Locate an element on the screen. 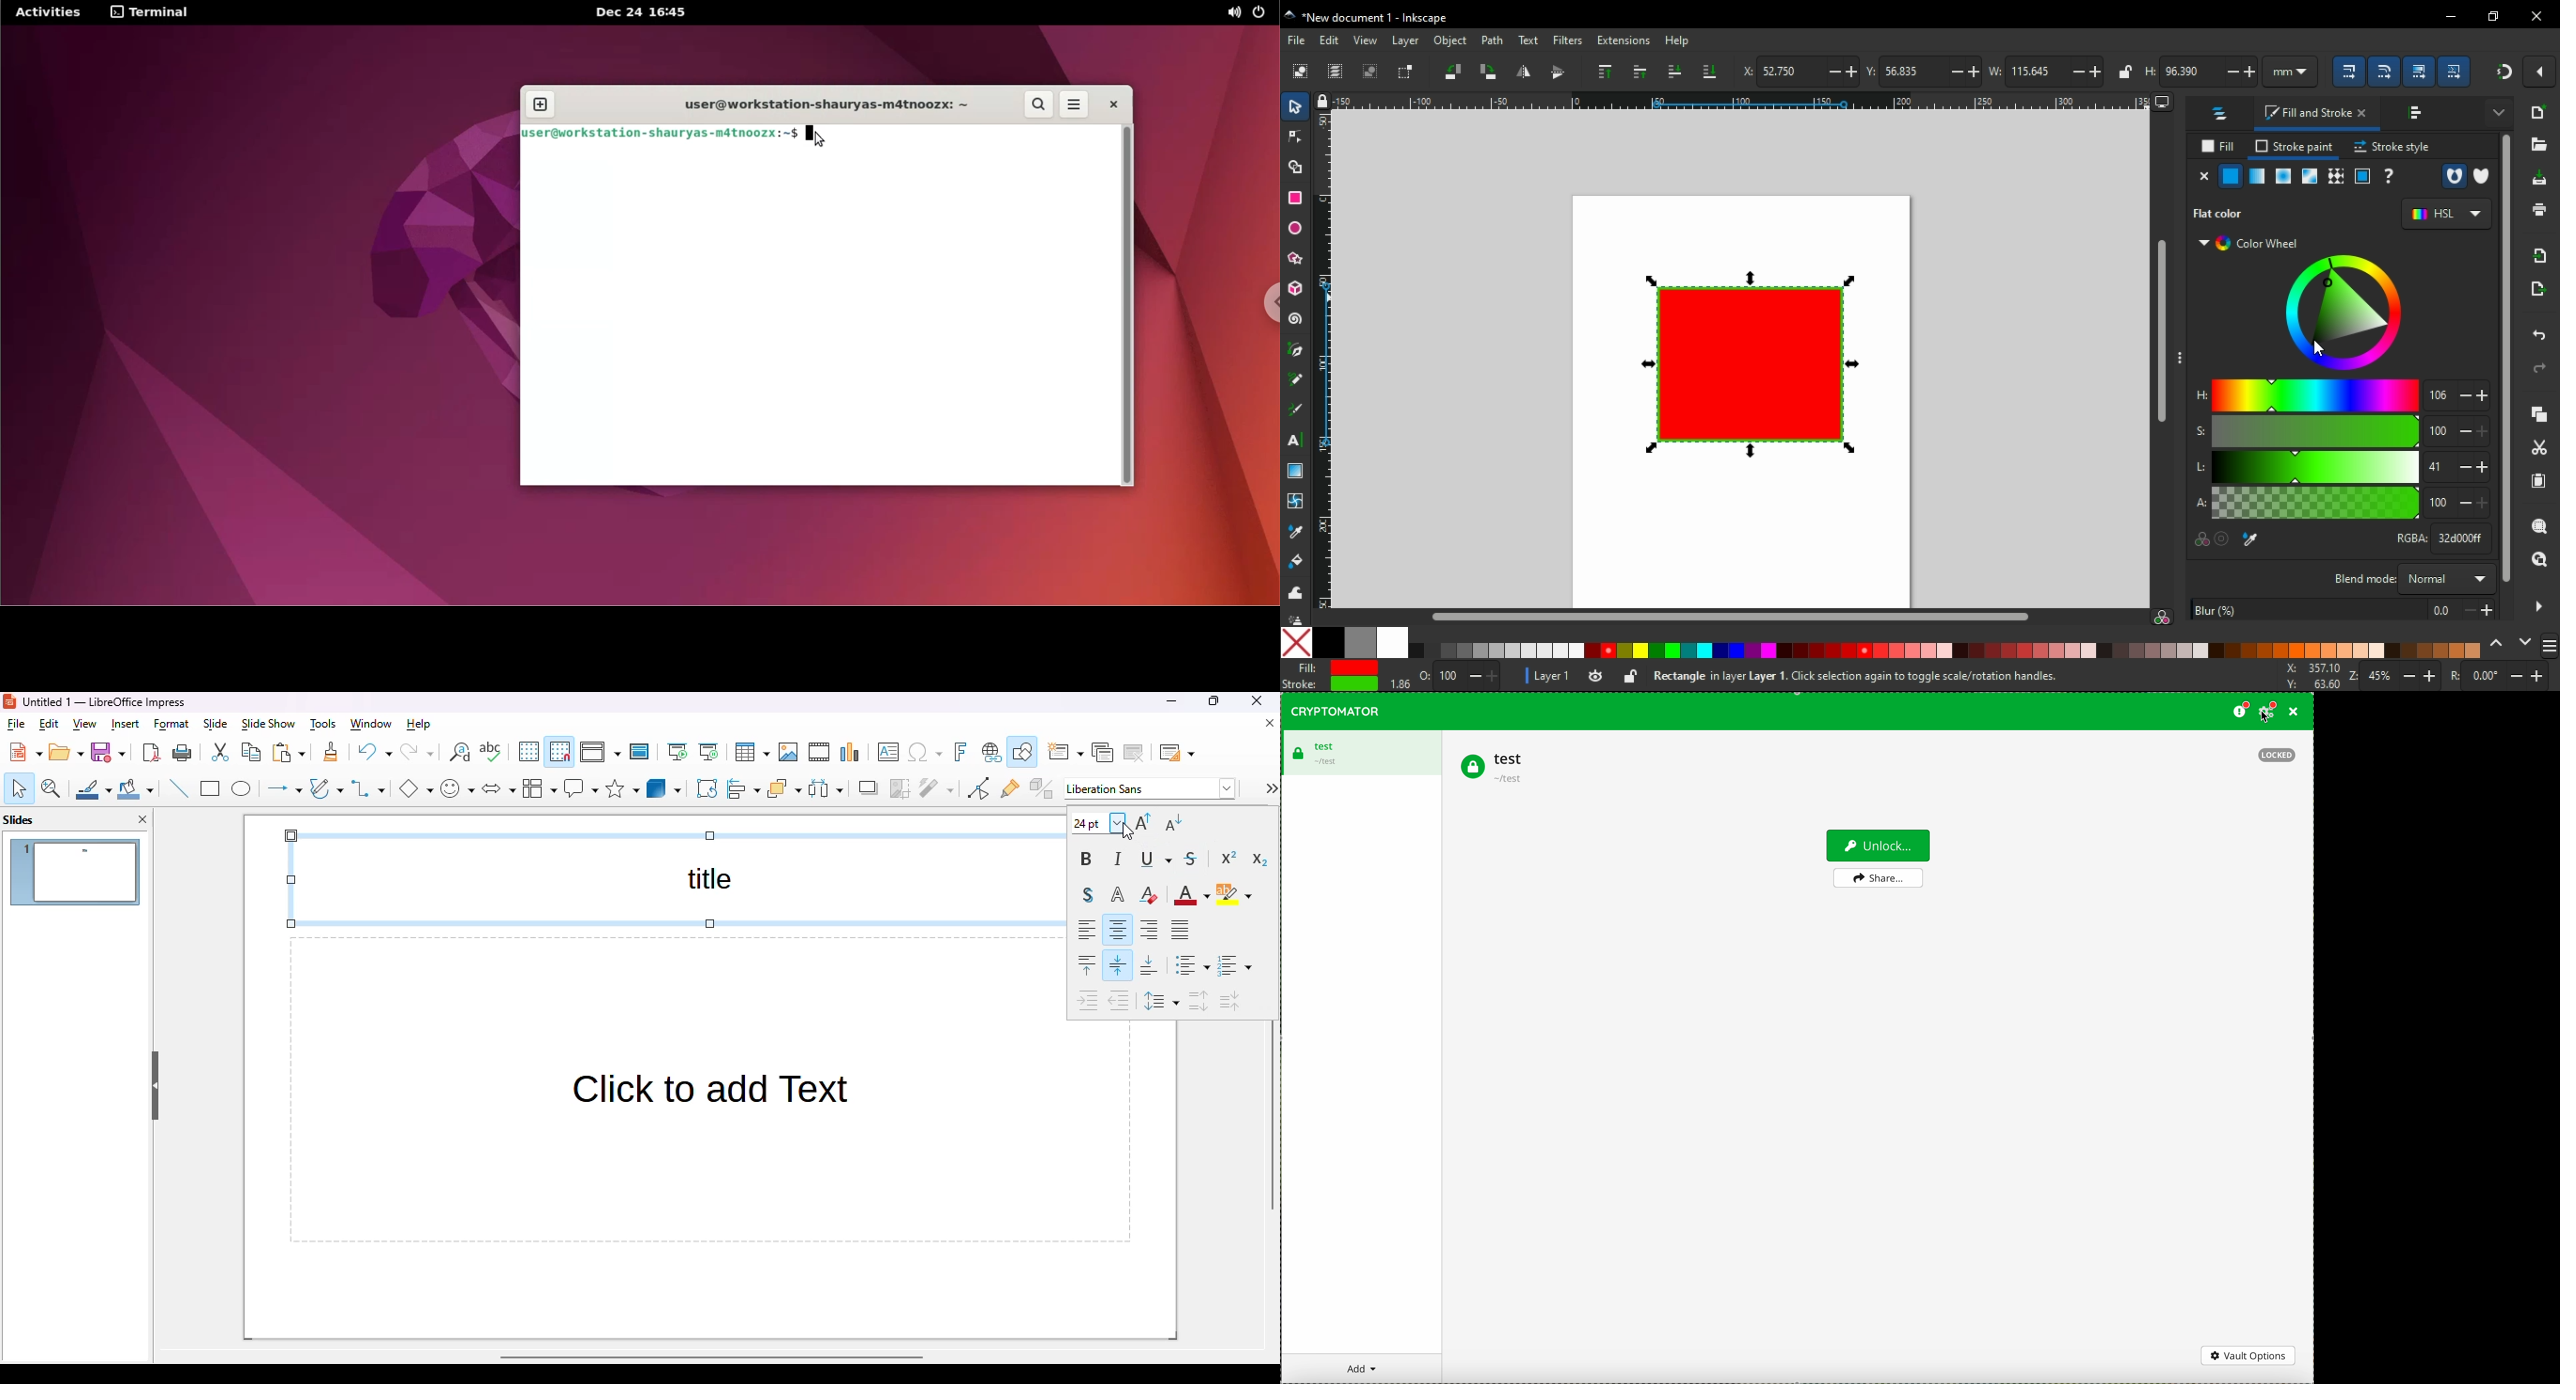  logo is located at coordinates (1290, 15).